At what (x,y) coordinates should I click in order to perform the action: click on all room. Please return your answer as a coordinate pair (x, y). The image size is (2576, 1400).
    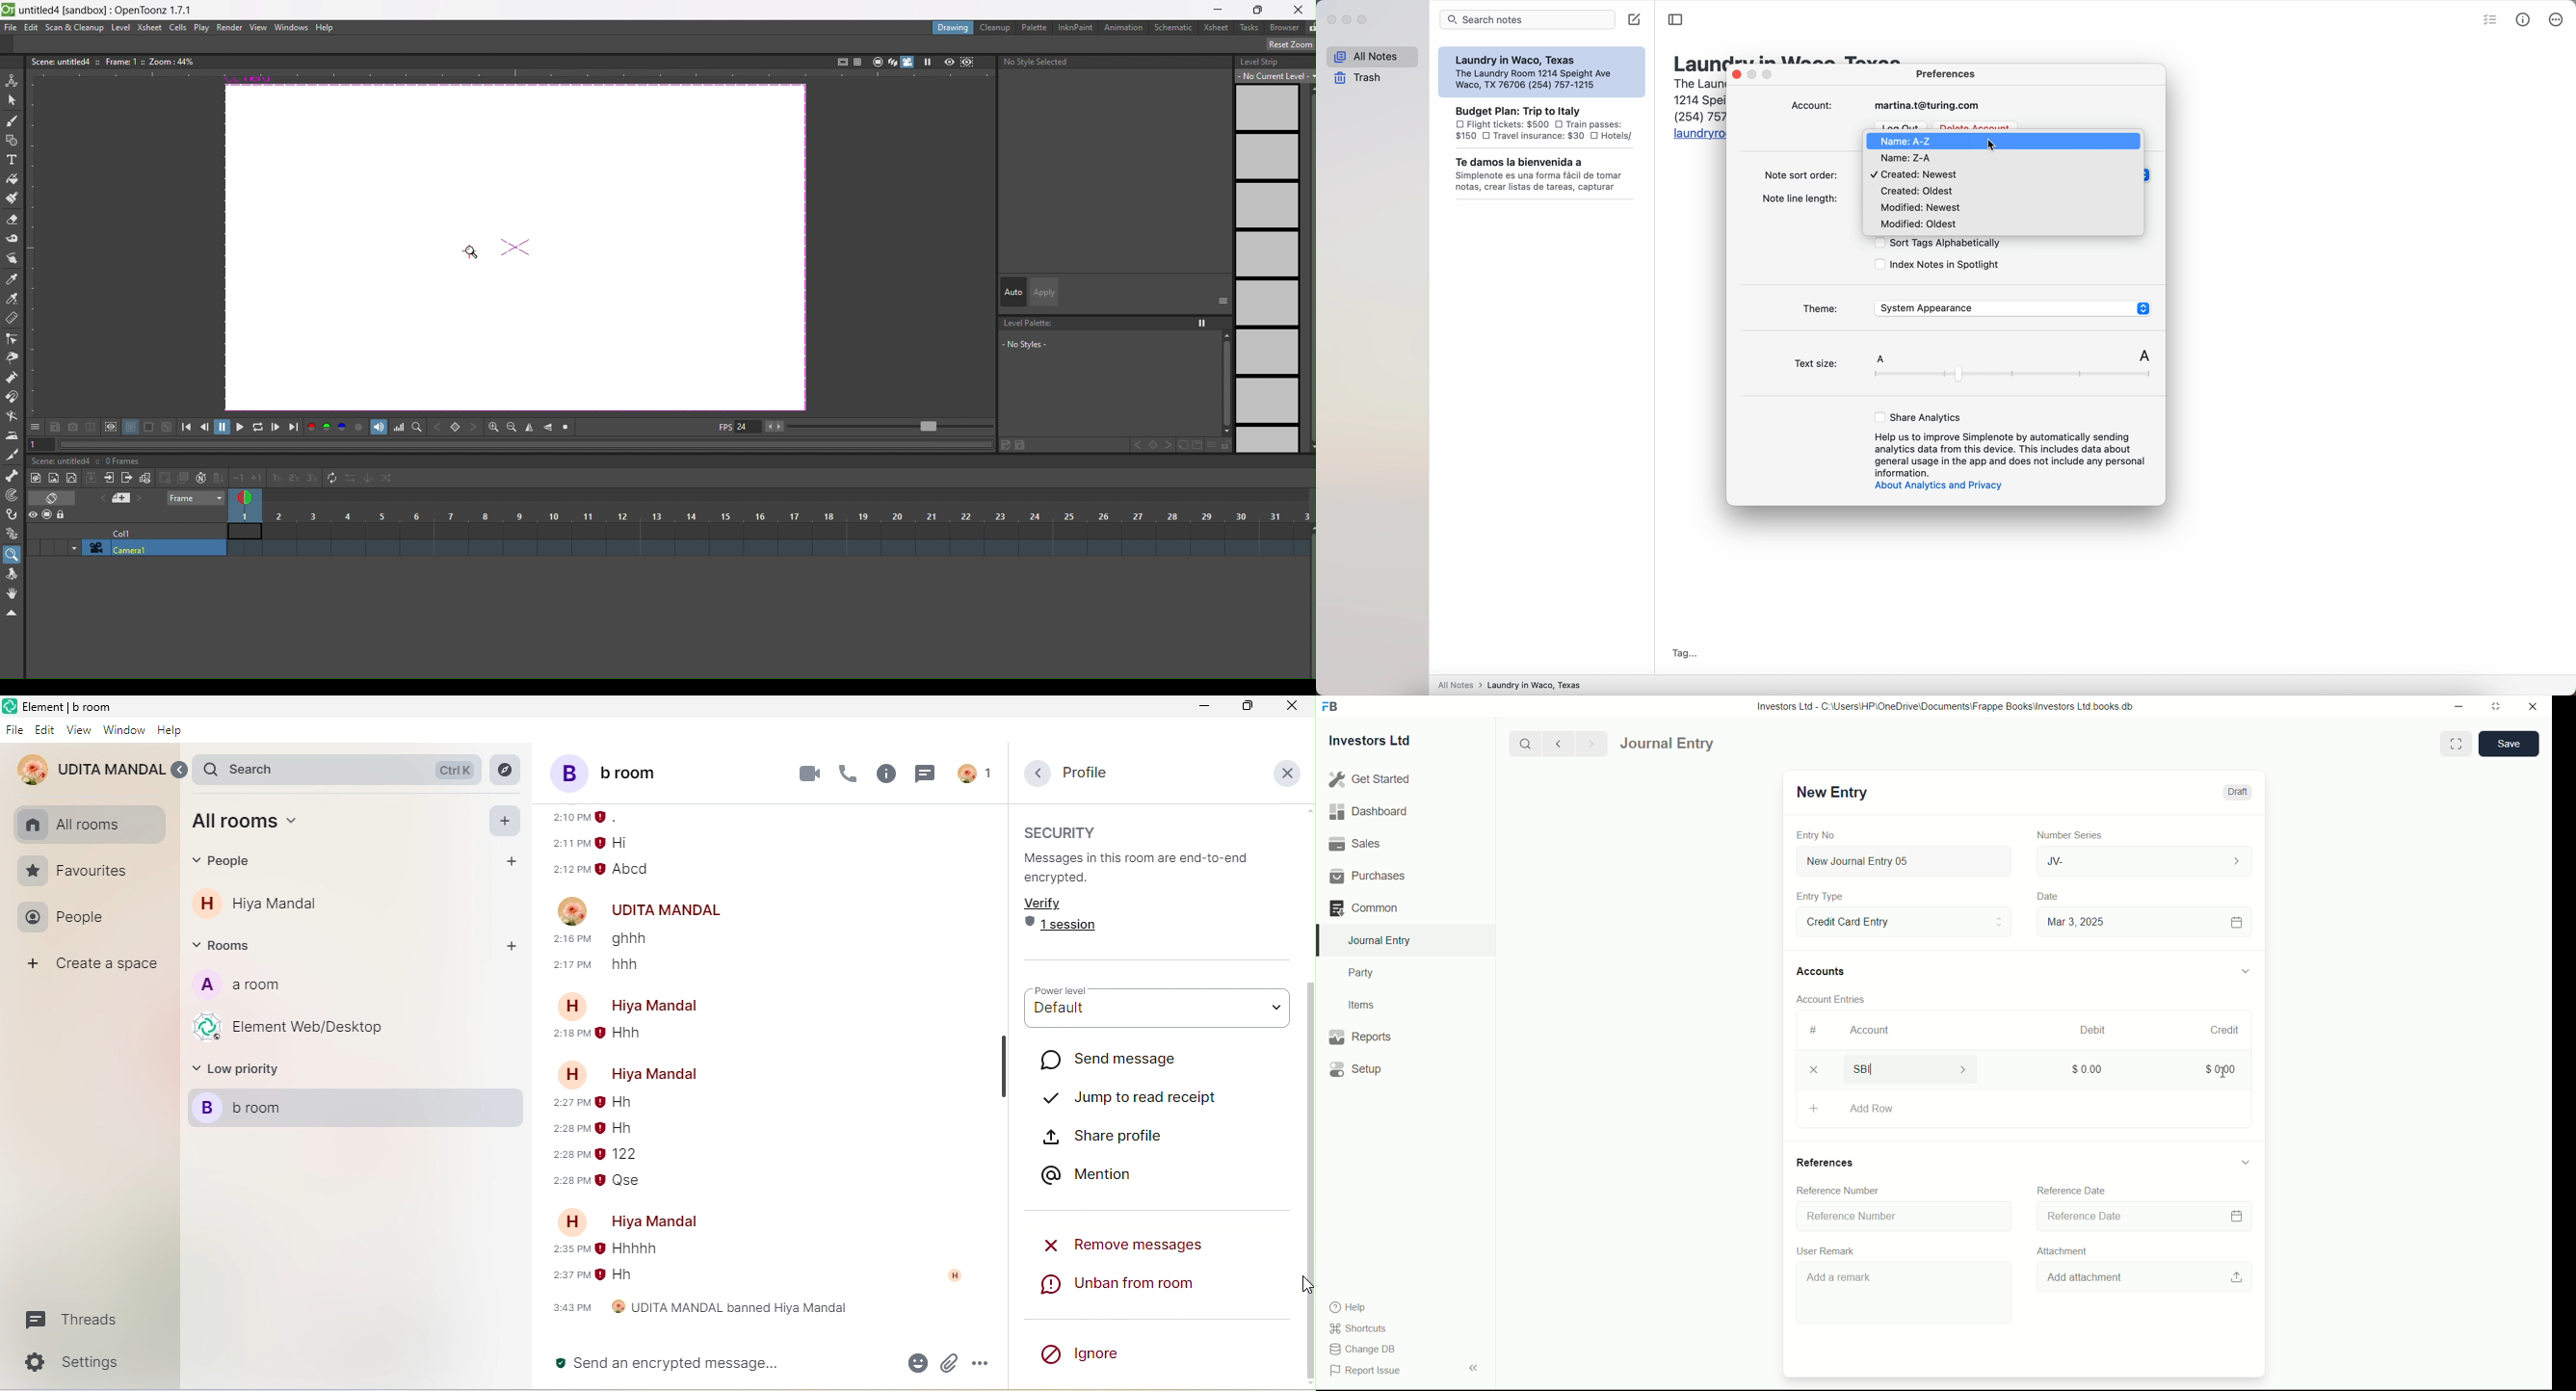
    Looking at the image, I should click on (253, 825).